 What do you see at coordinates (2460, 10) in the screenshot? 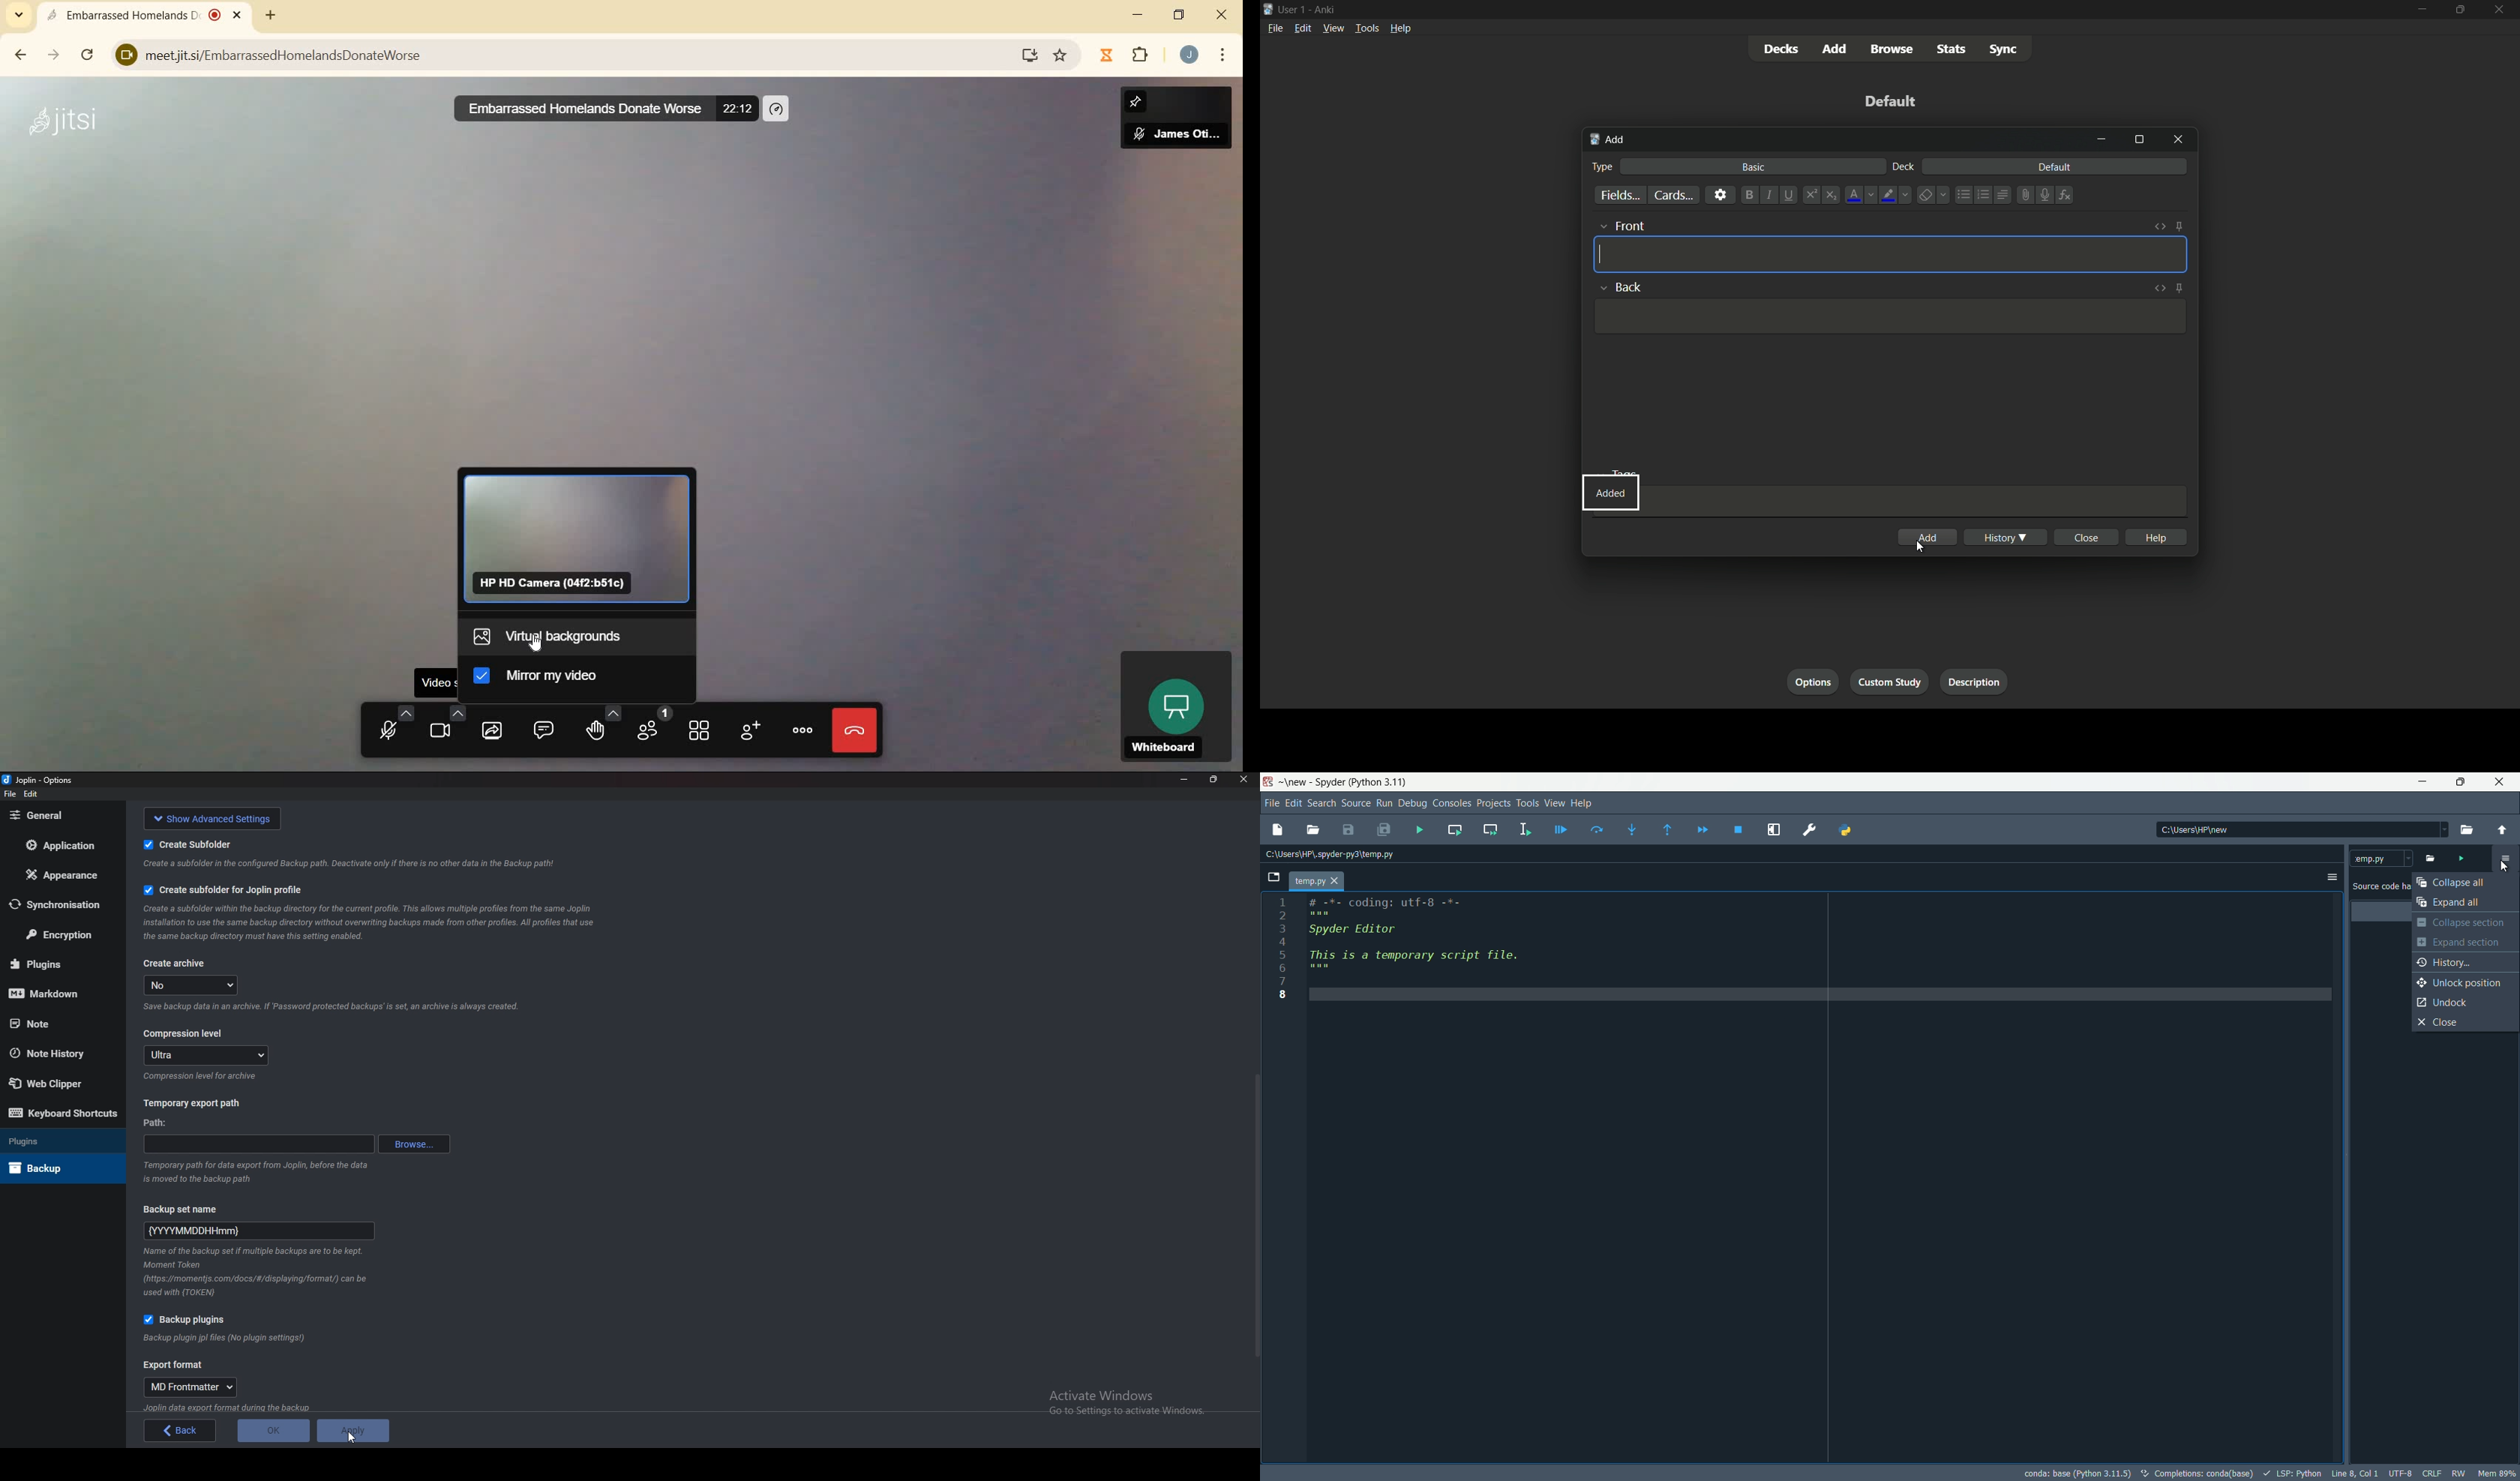
I see `maximize` at bounding box center [2460, 10].